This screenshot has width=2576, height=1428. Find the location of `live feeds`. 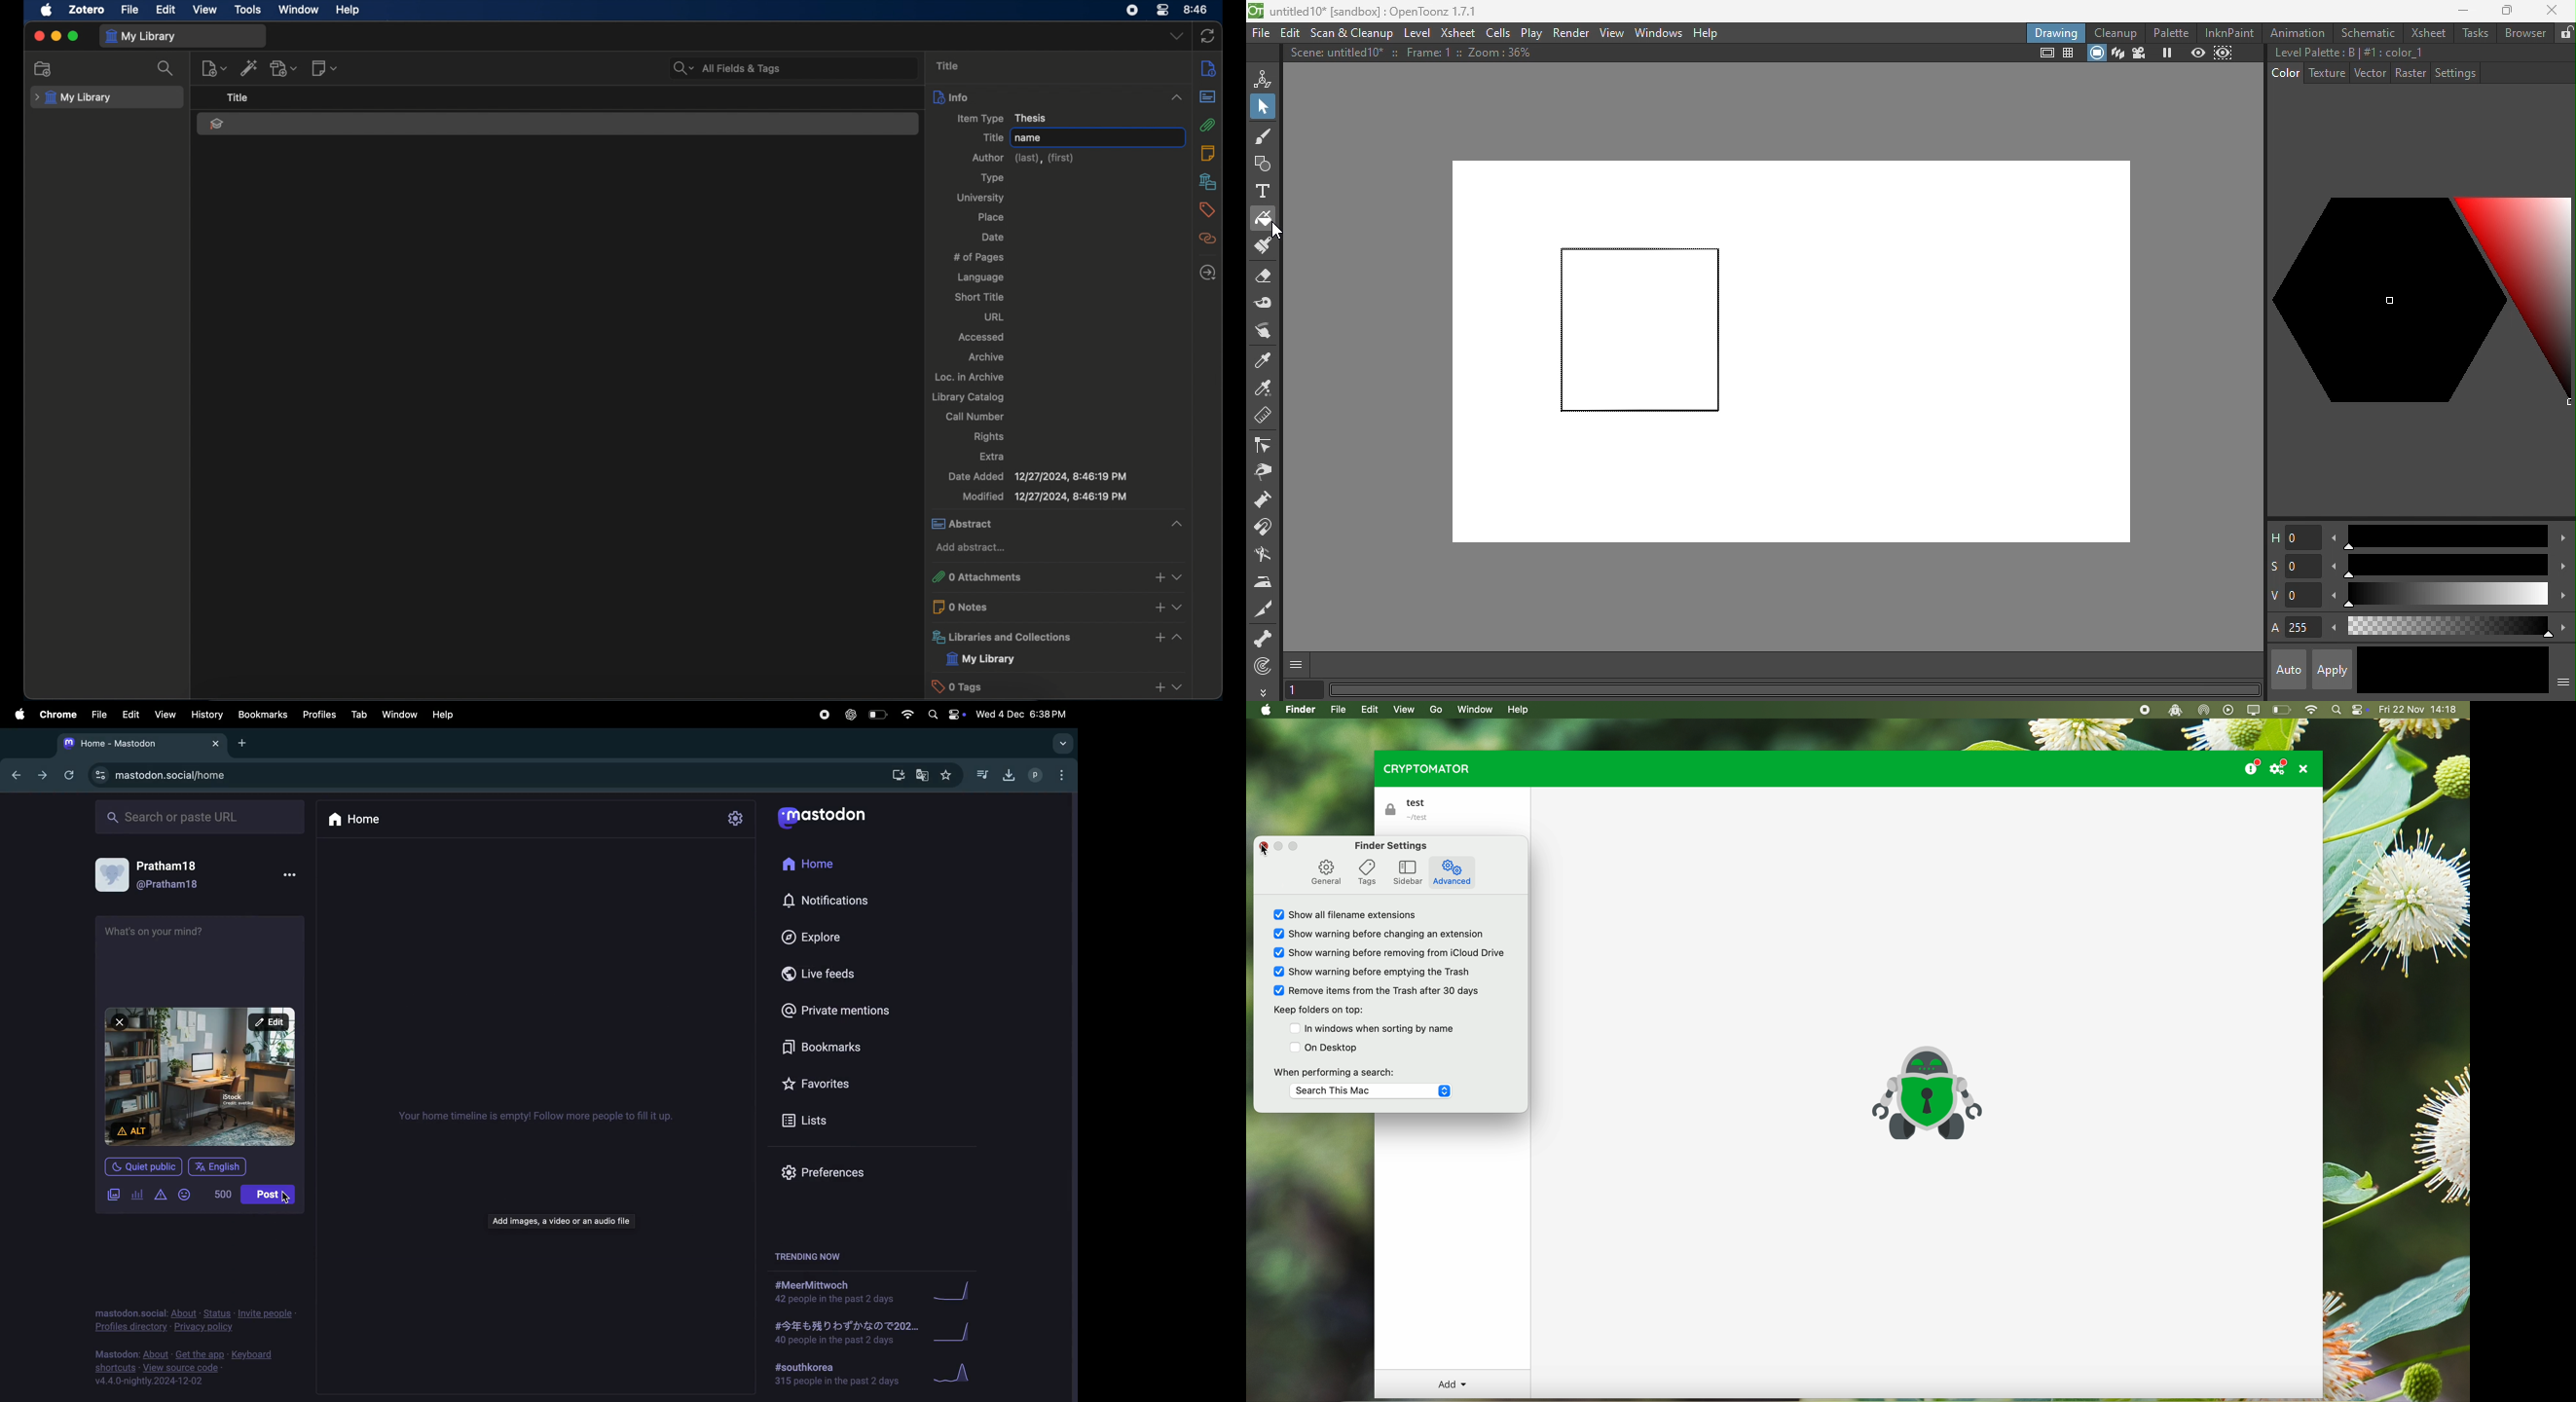

live feeds is located at coordinates (821, 975).